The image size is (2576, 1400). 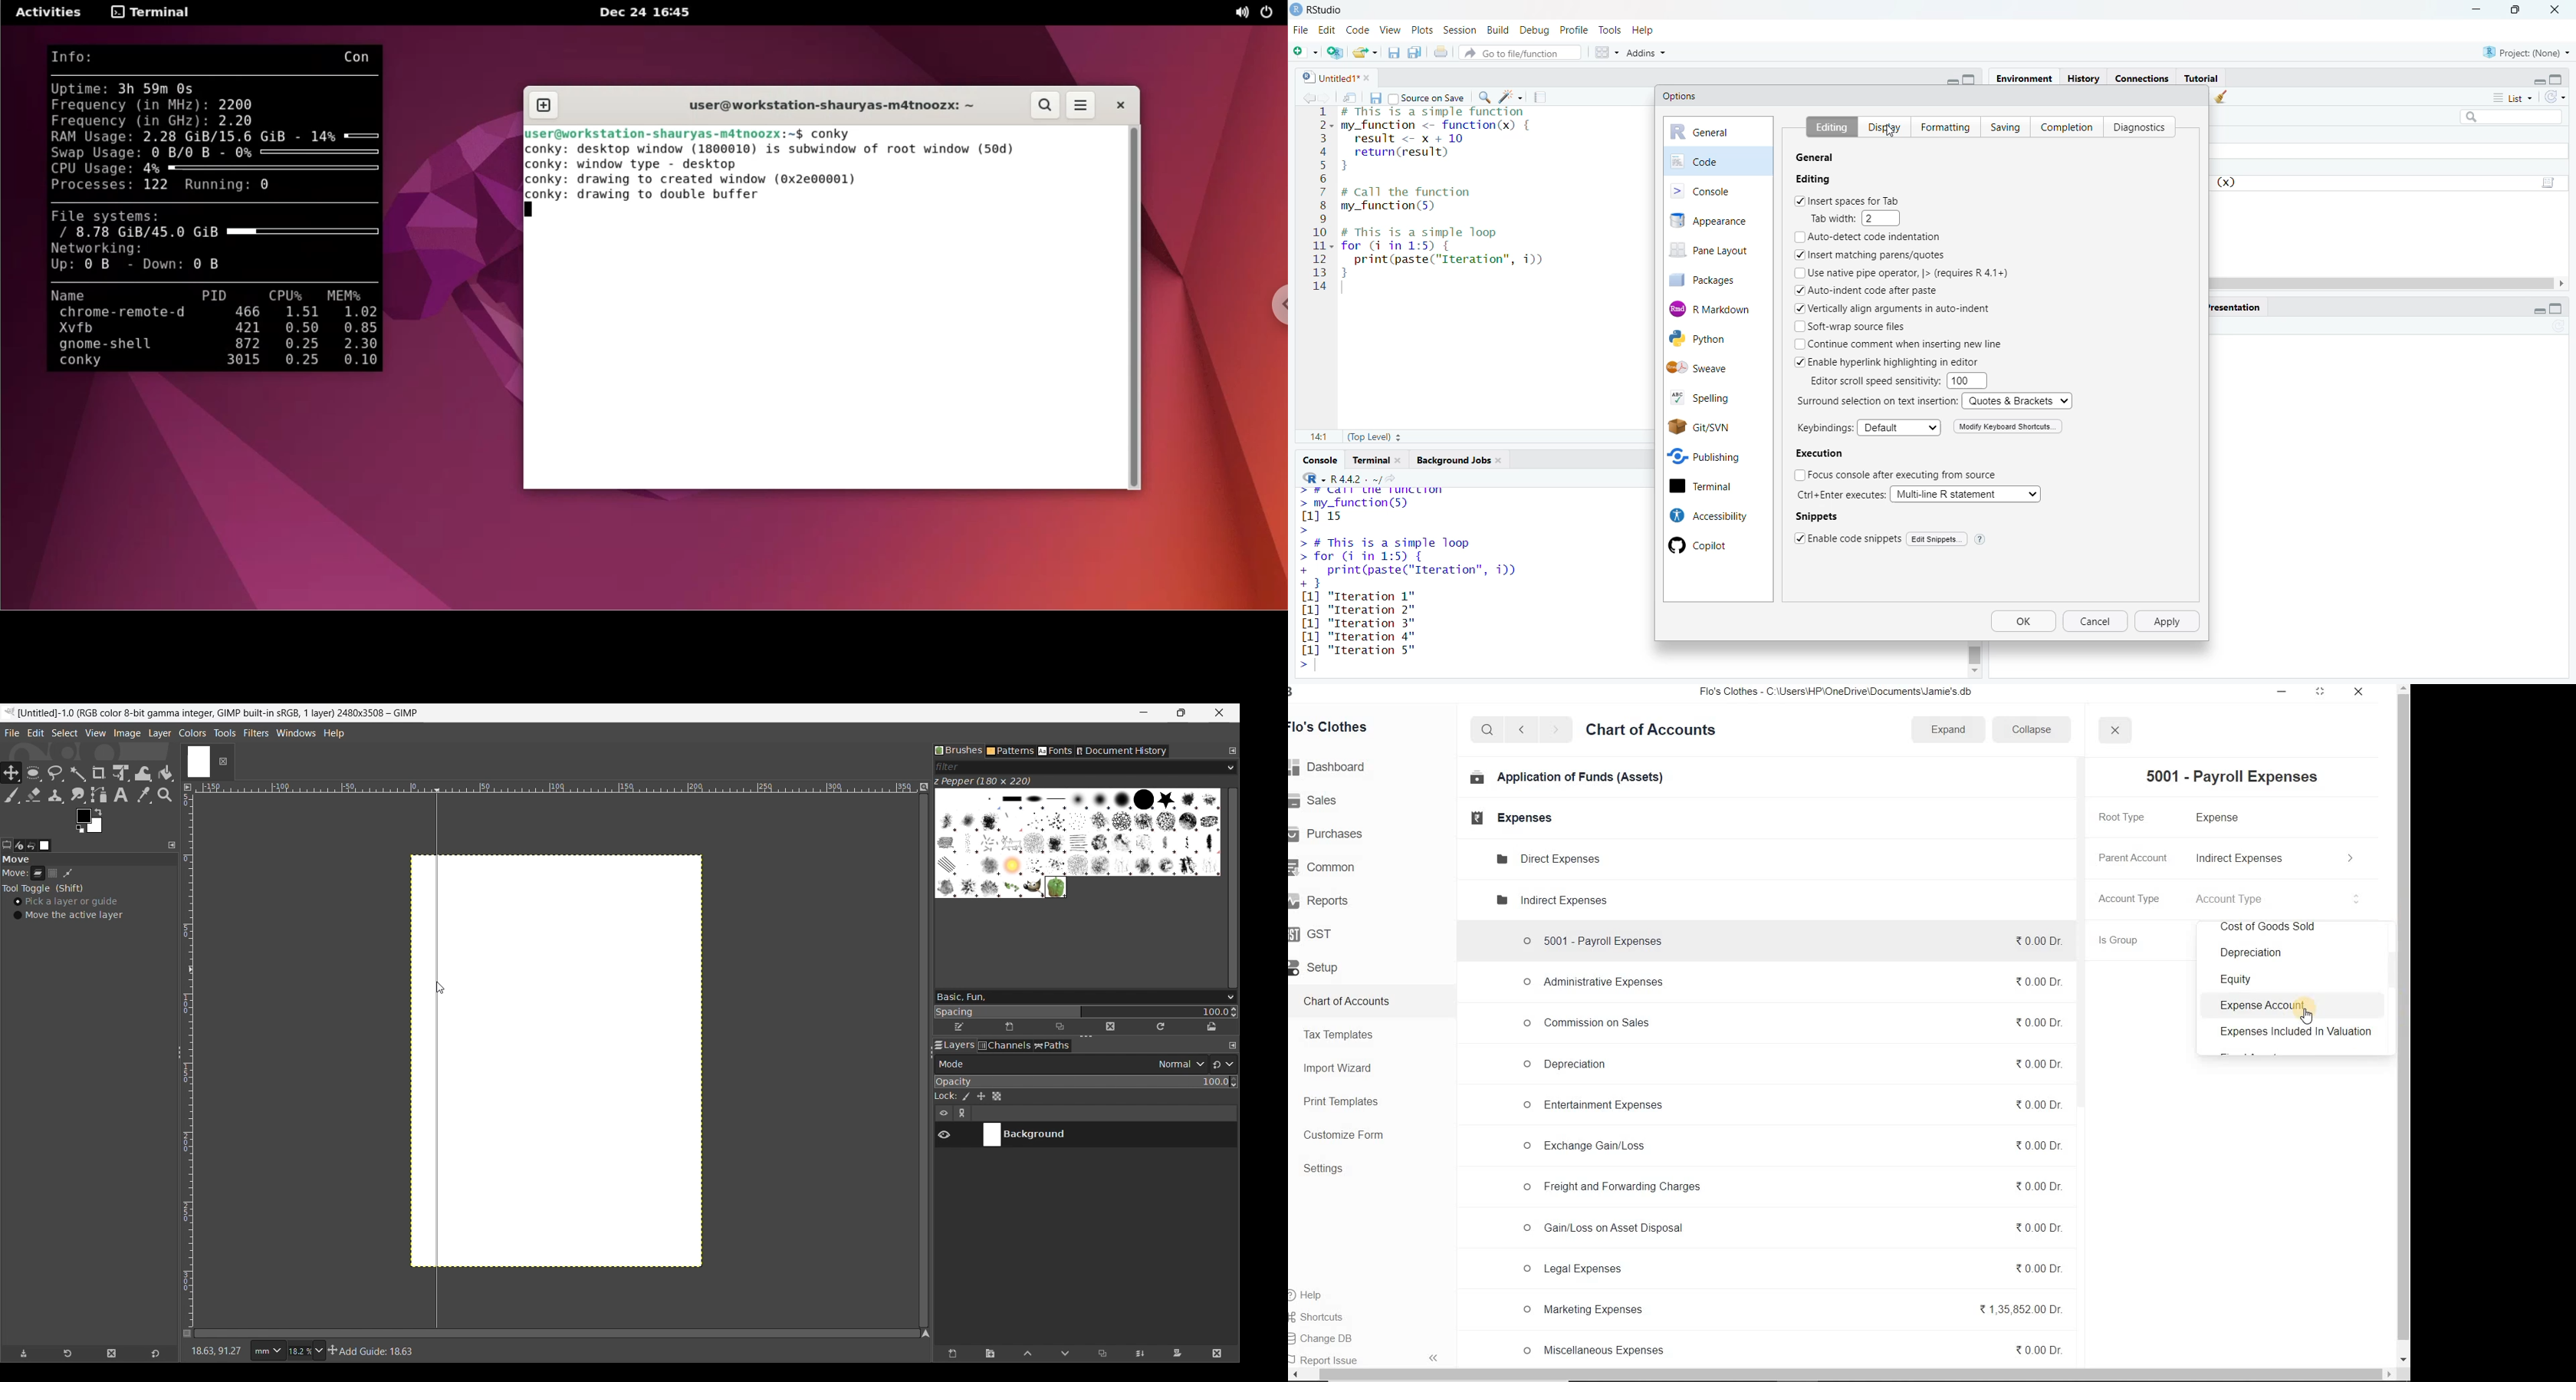 What do you see at coordinates (1328, 30) in the screenshot?
I see `edit` at bounding box center [1328, 30].